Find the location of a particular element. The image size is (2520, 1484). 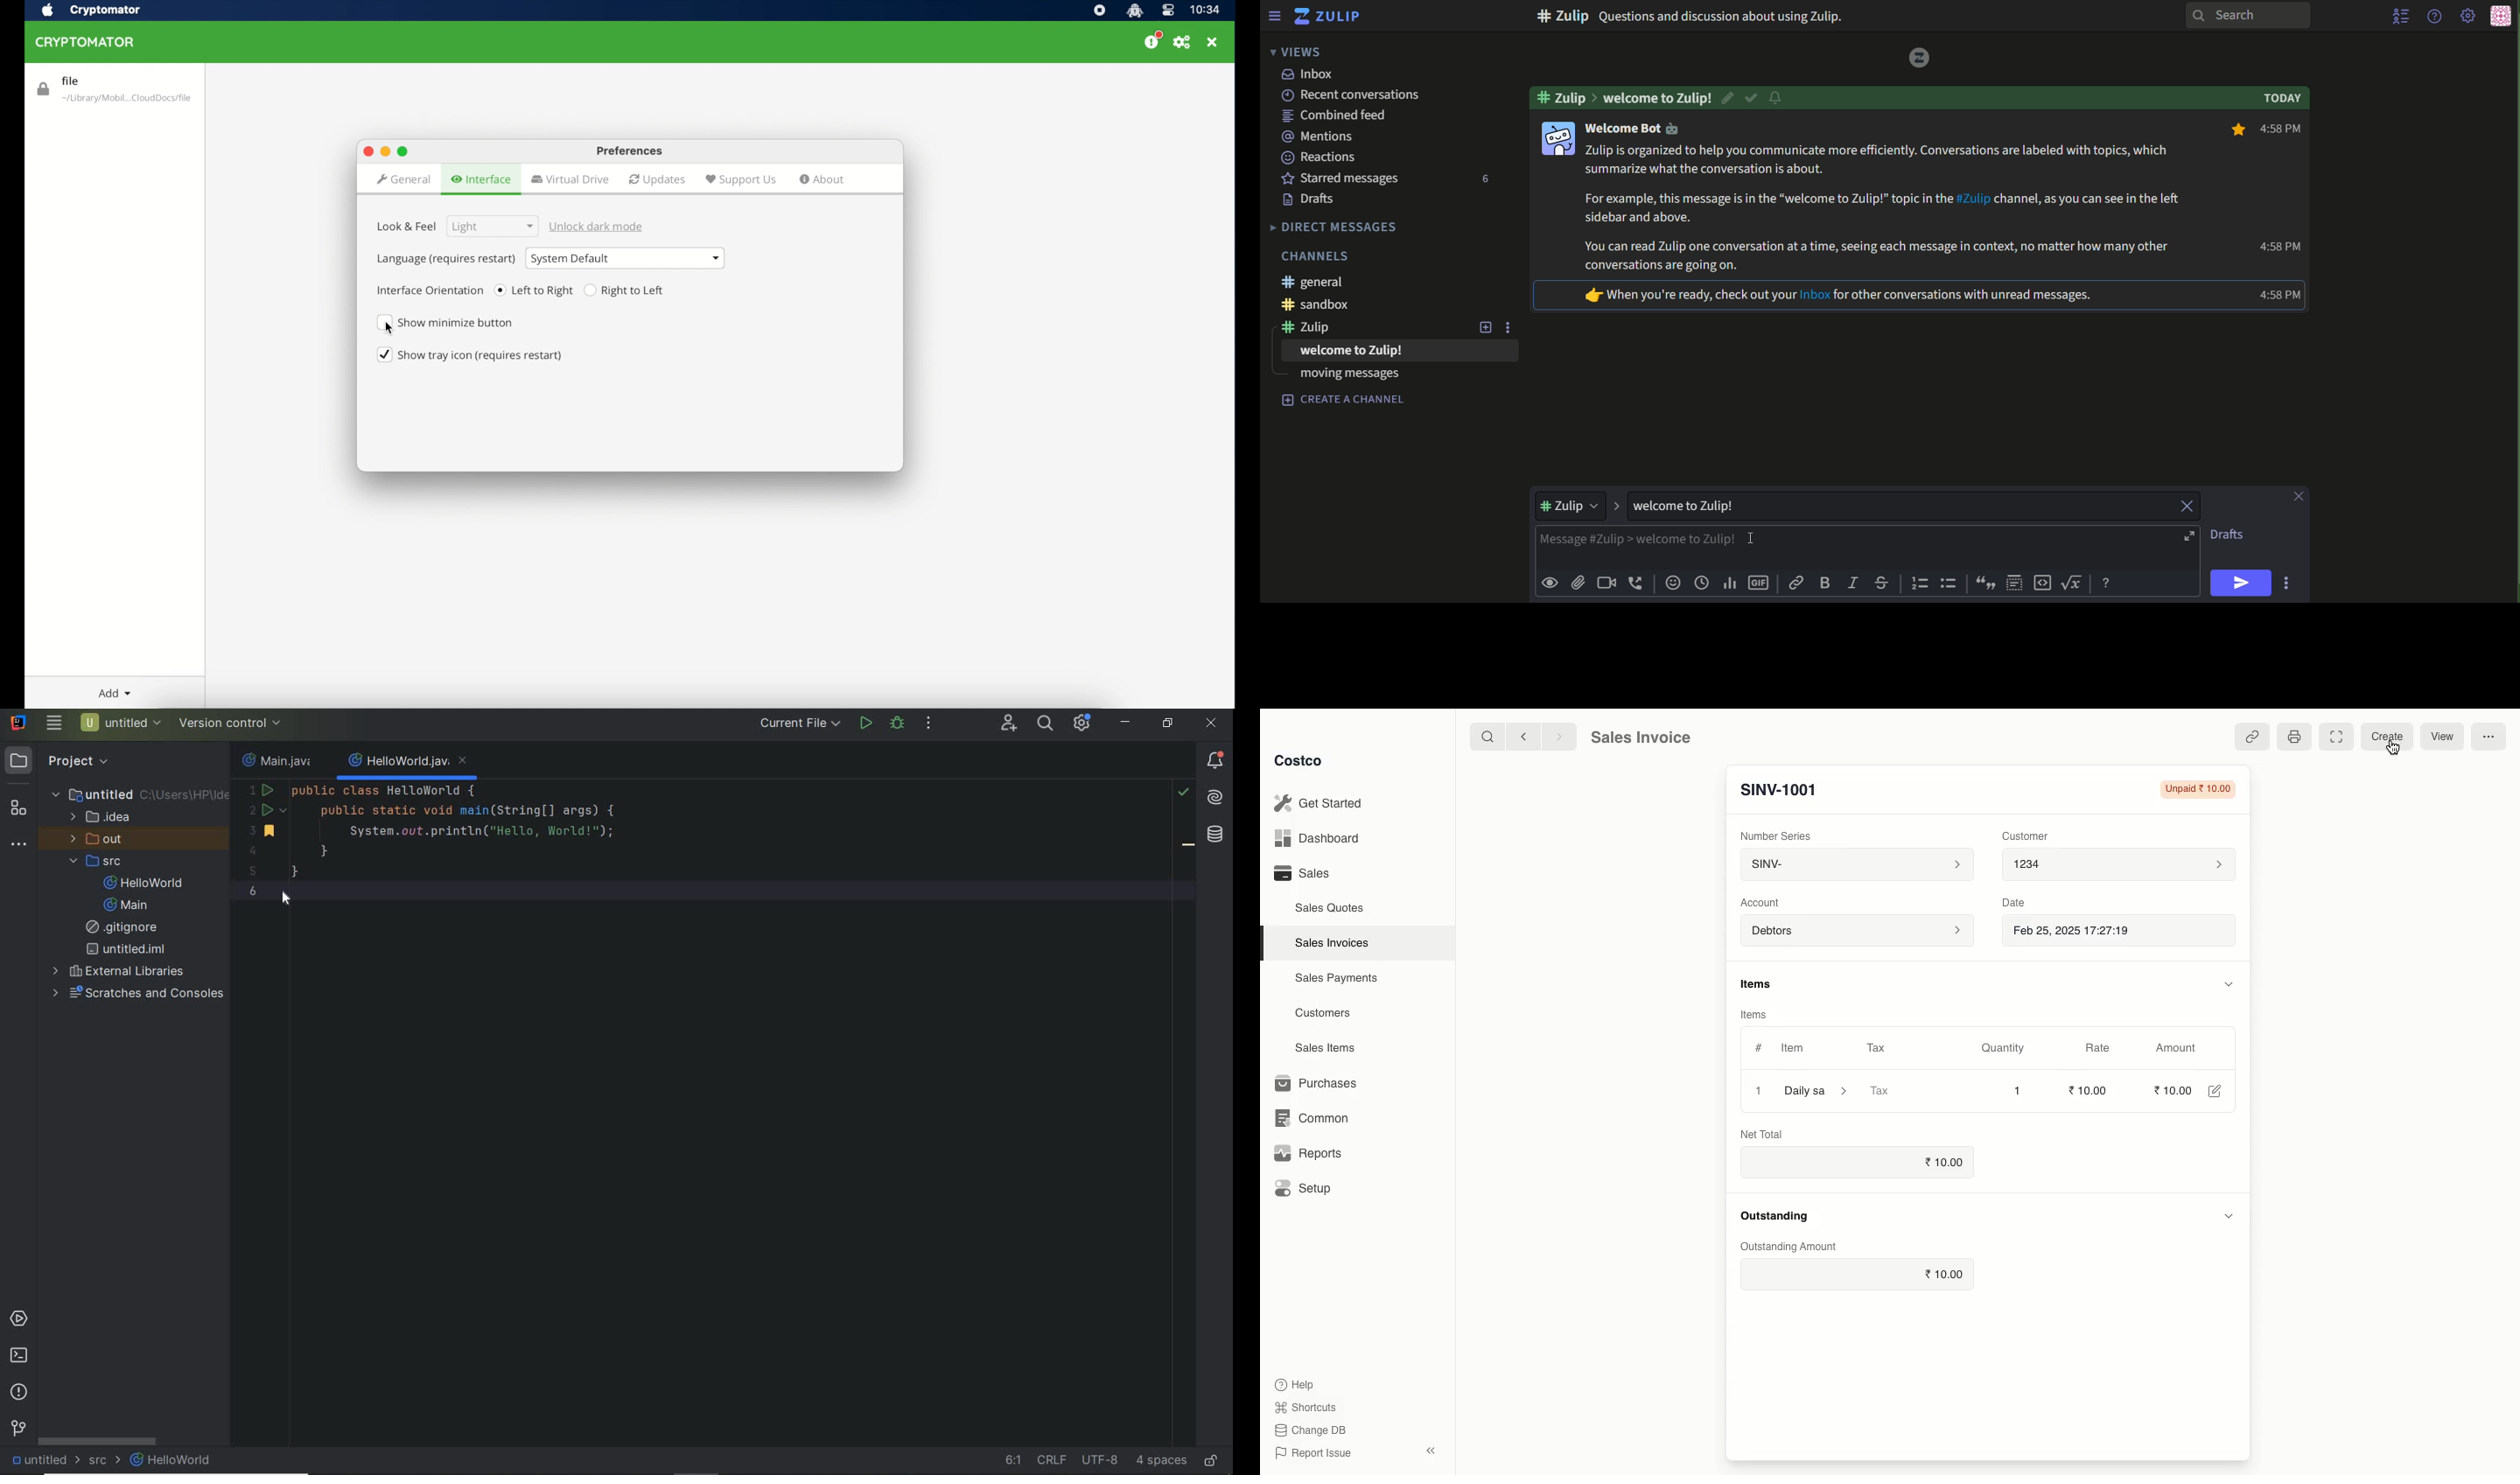

scratches and consoles is located at coordinates (139, 994).